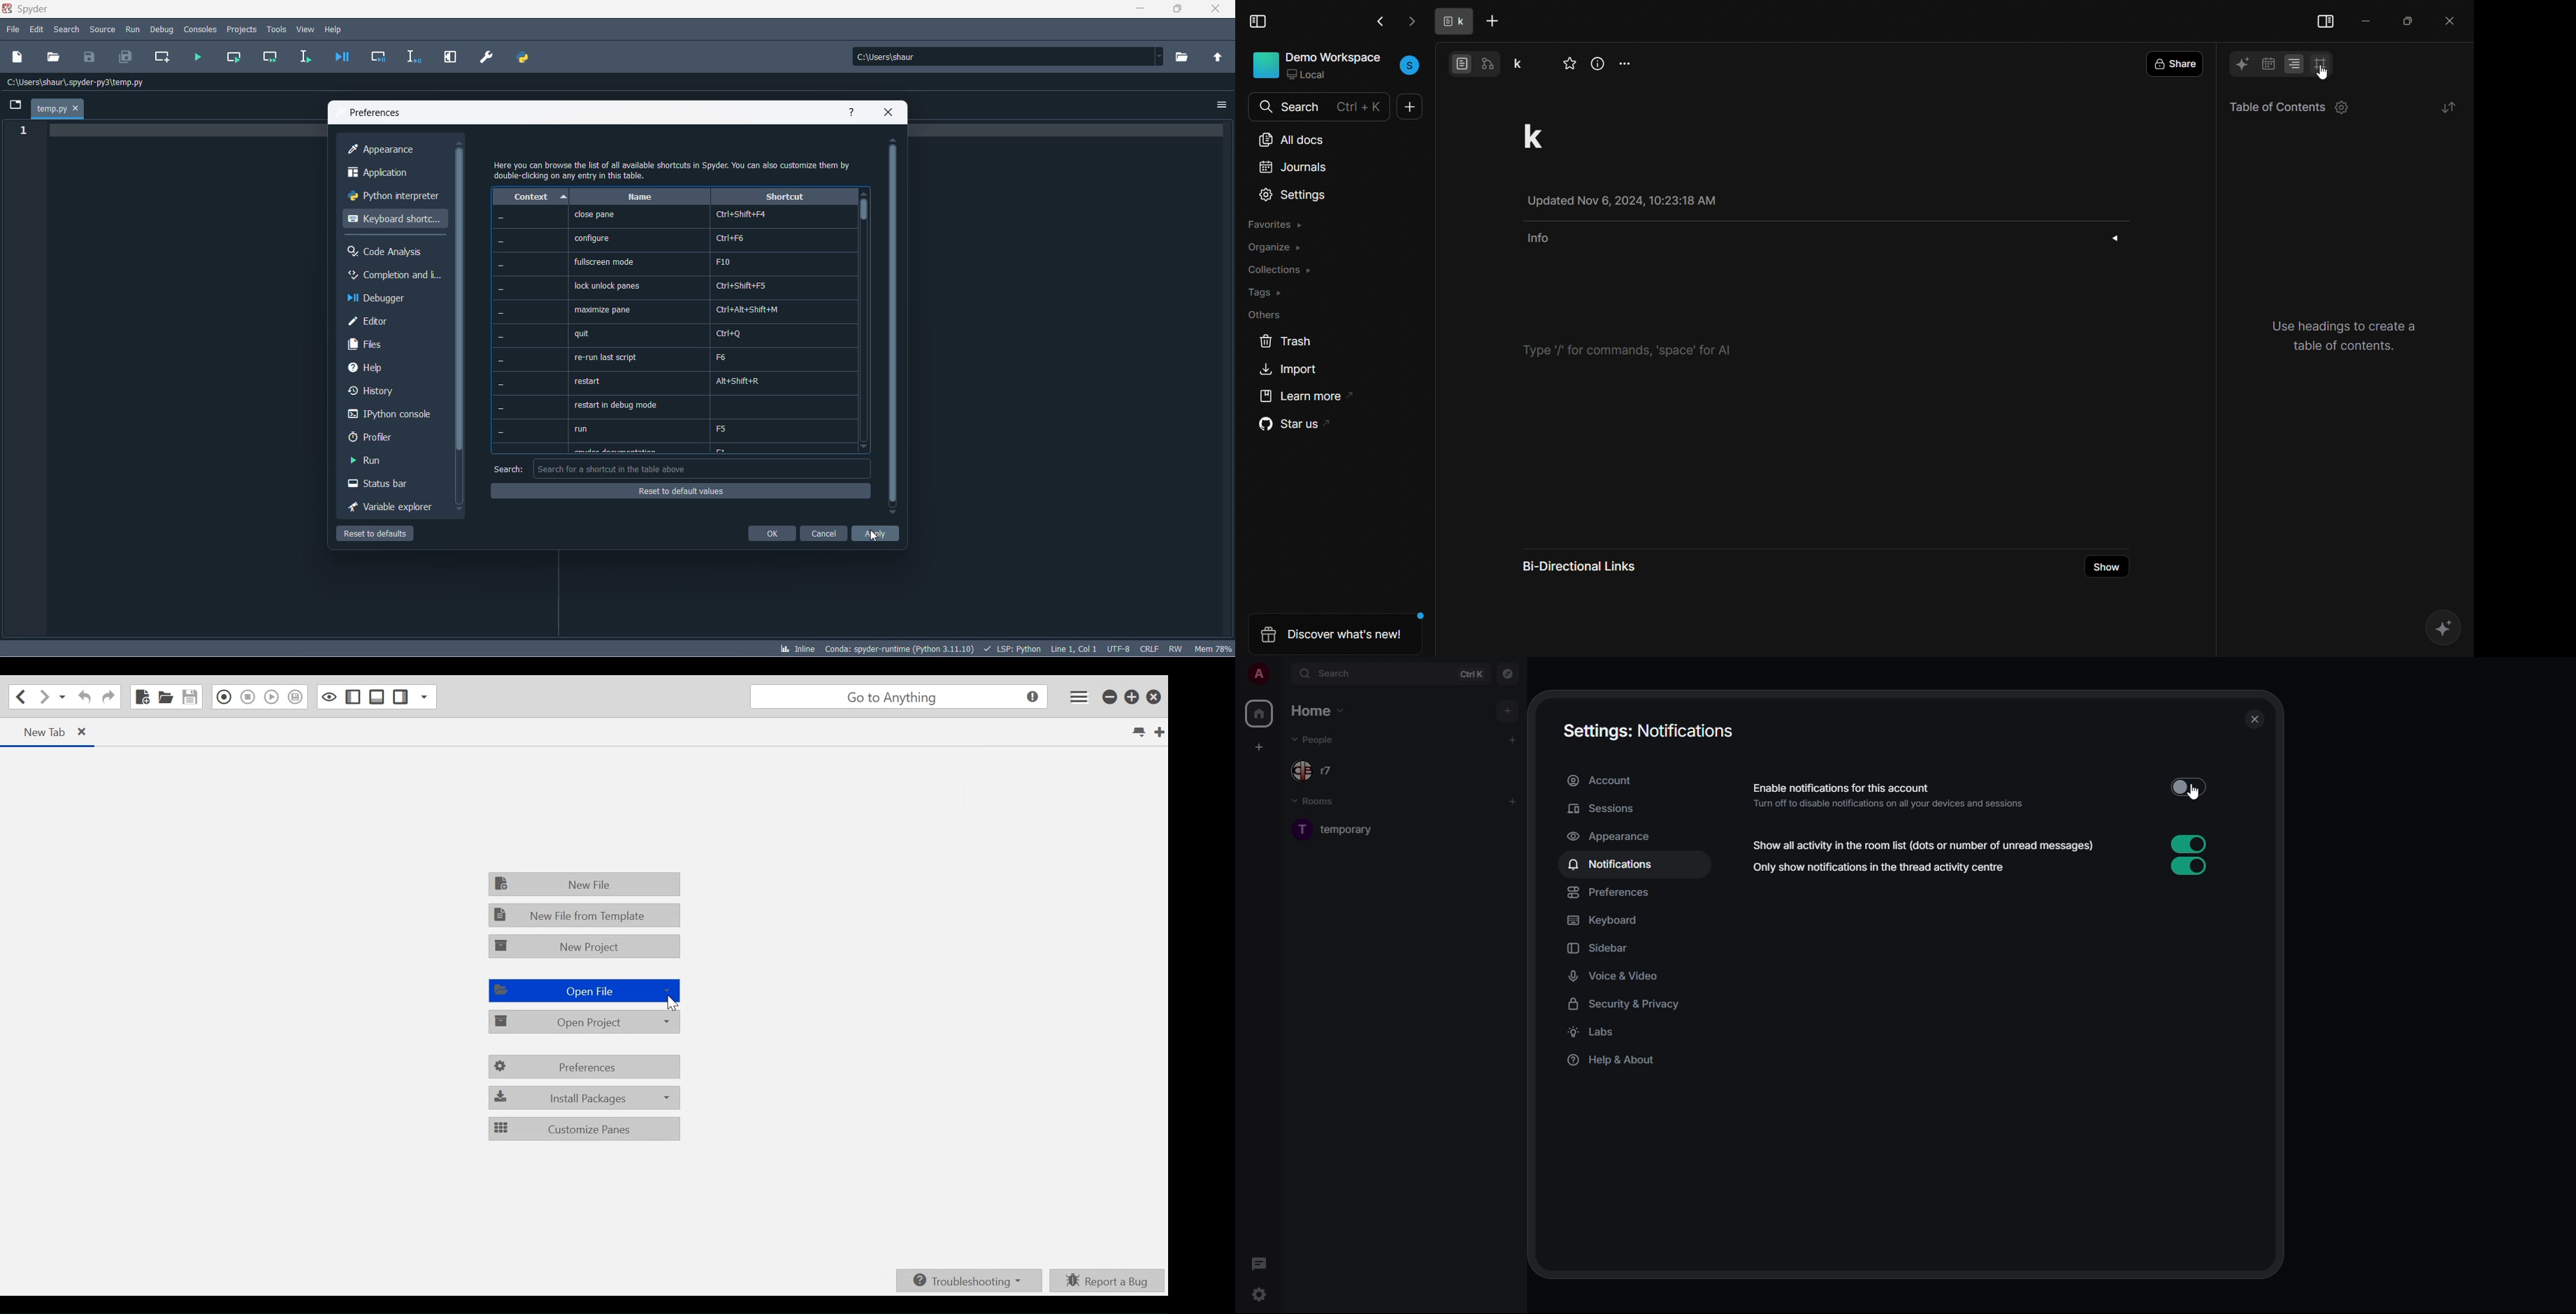 The width and height of the screenshot is (2576, 1316). I want to click on threads, so click(1258, 1263).